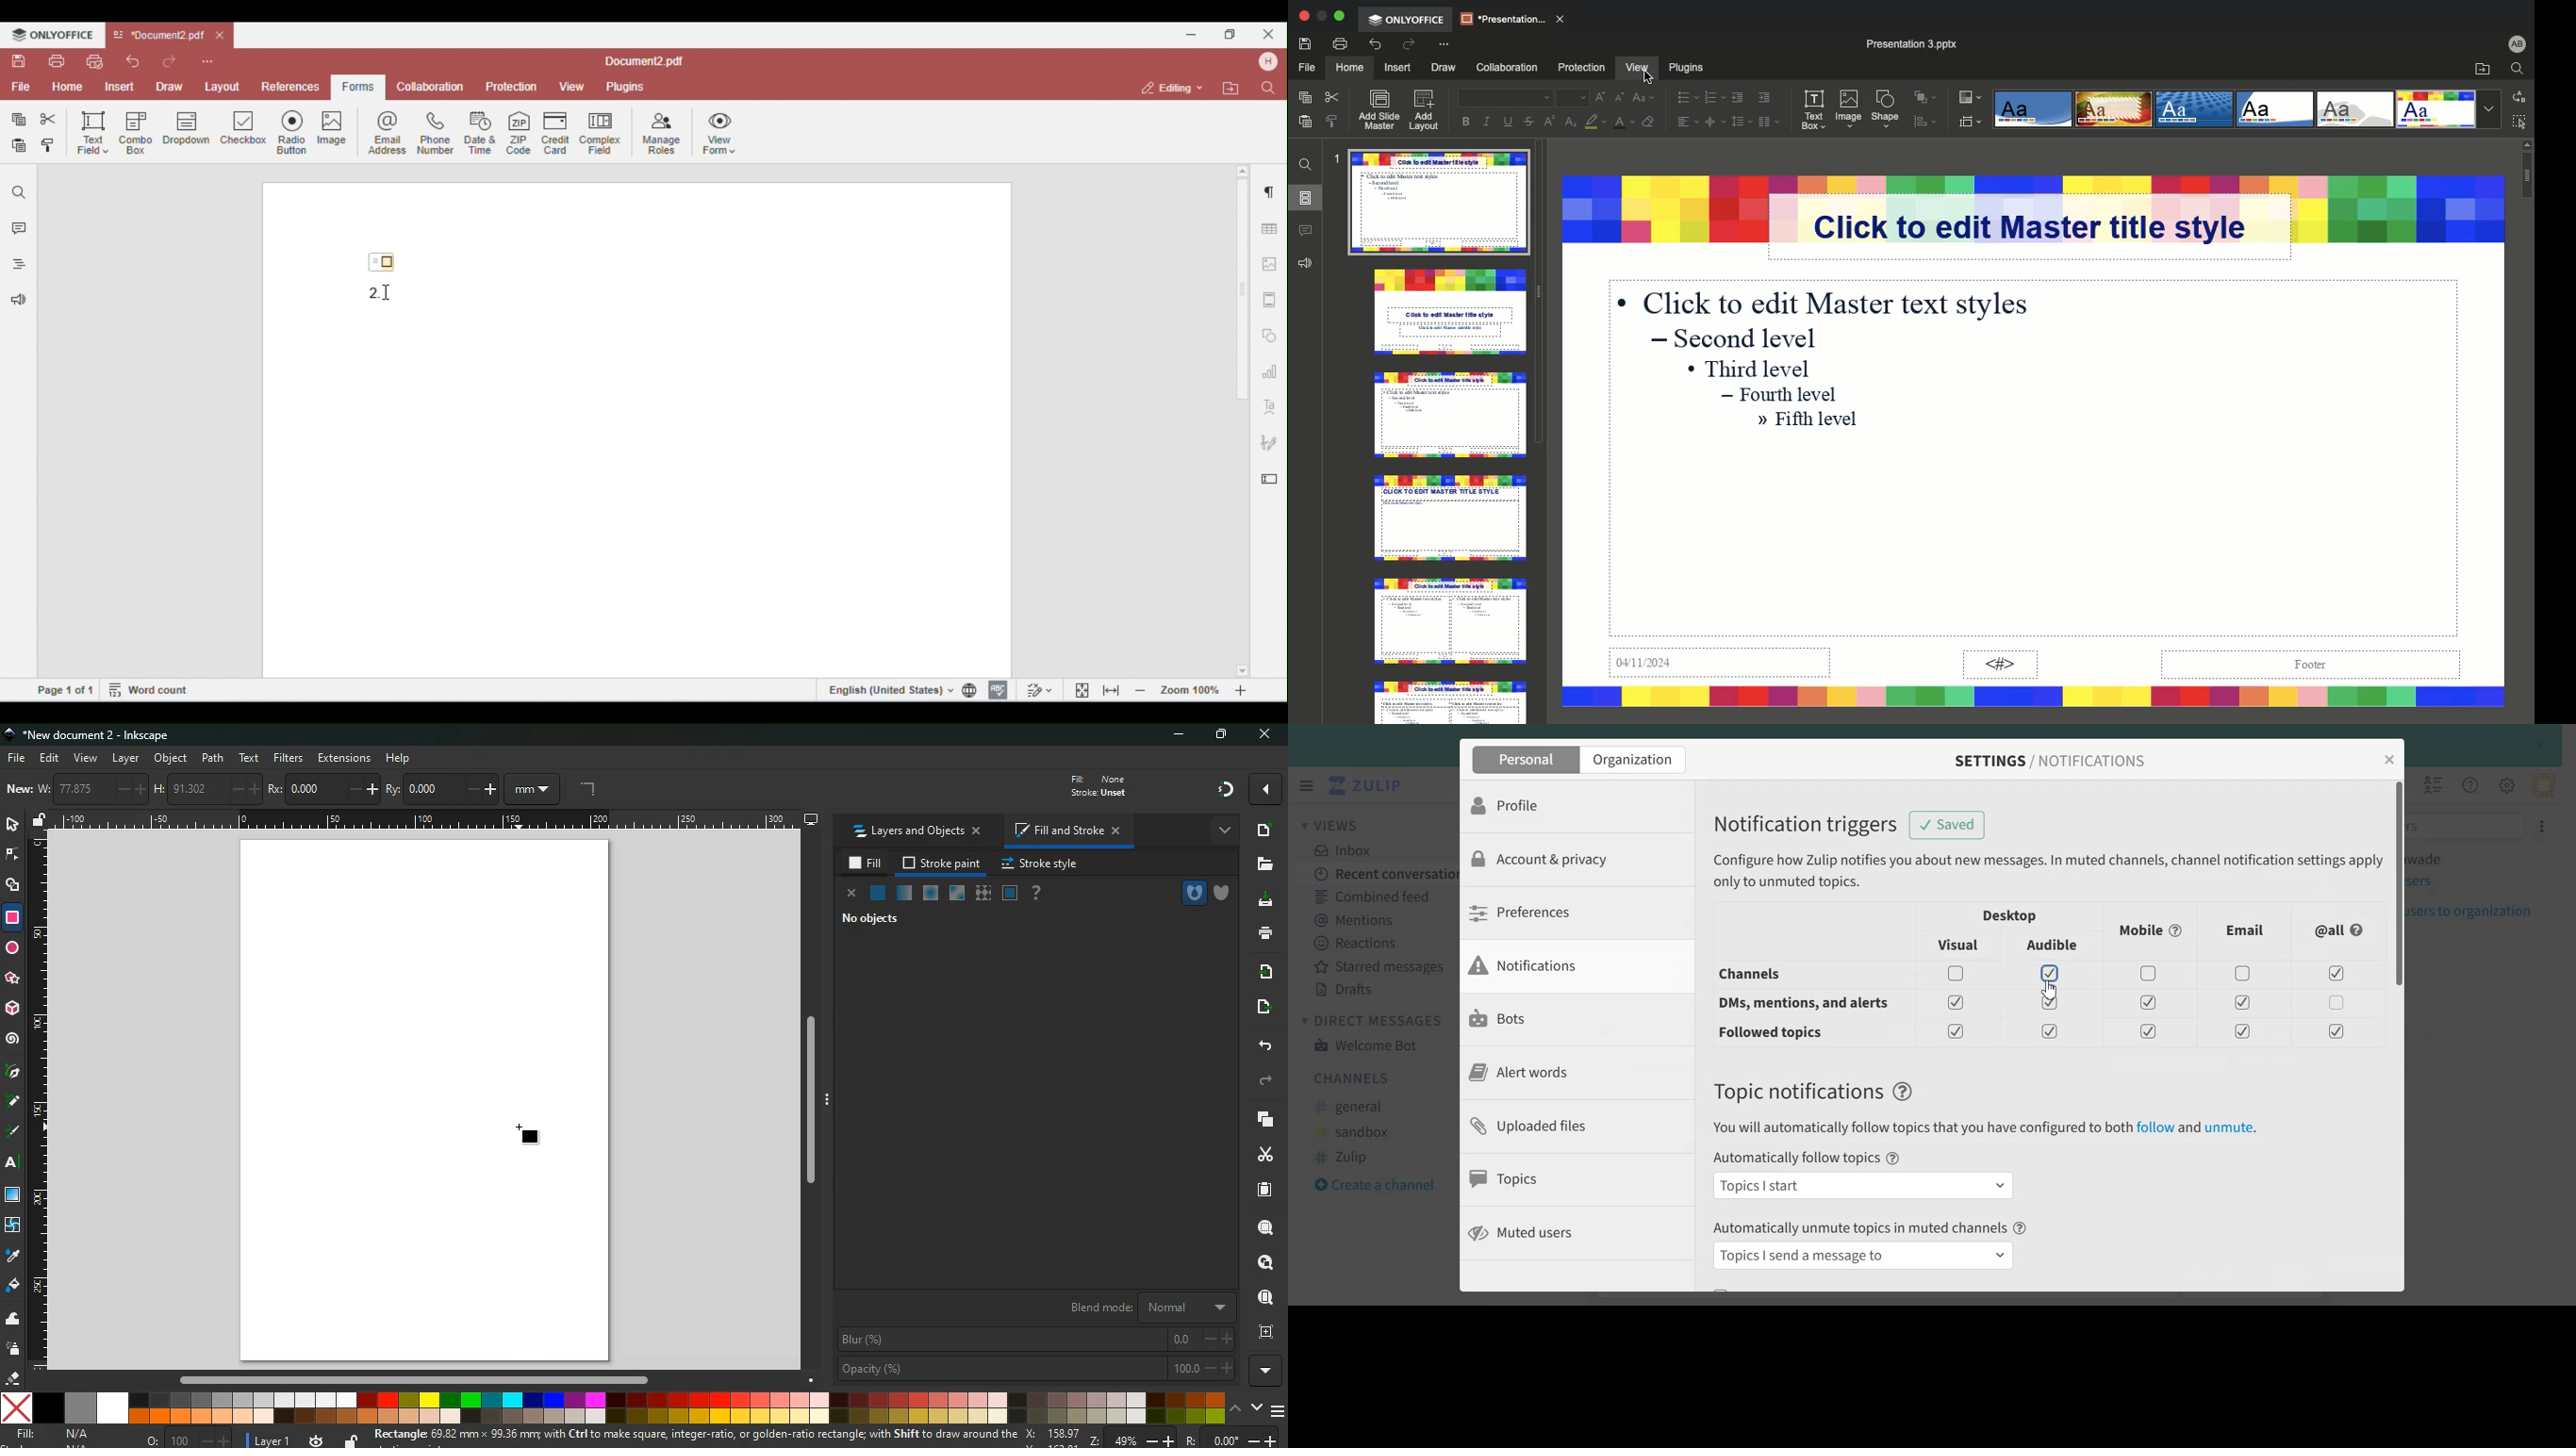  What do you see at coordinates (2526, 427) in the screenshot?
I see `Scroll bar` at bounding box center [2526, 427].